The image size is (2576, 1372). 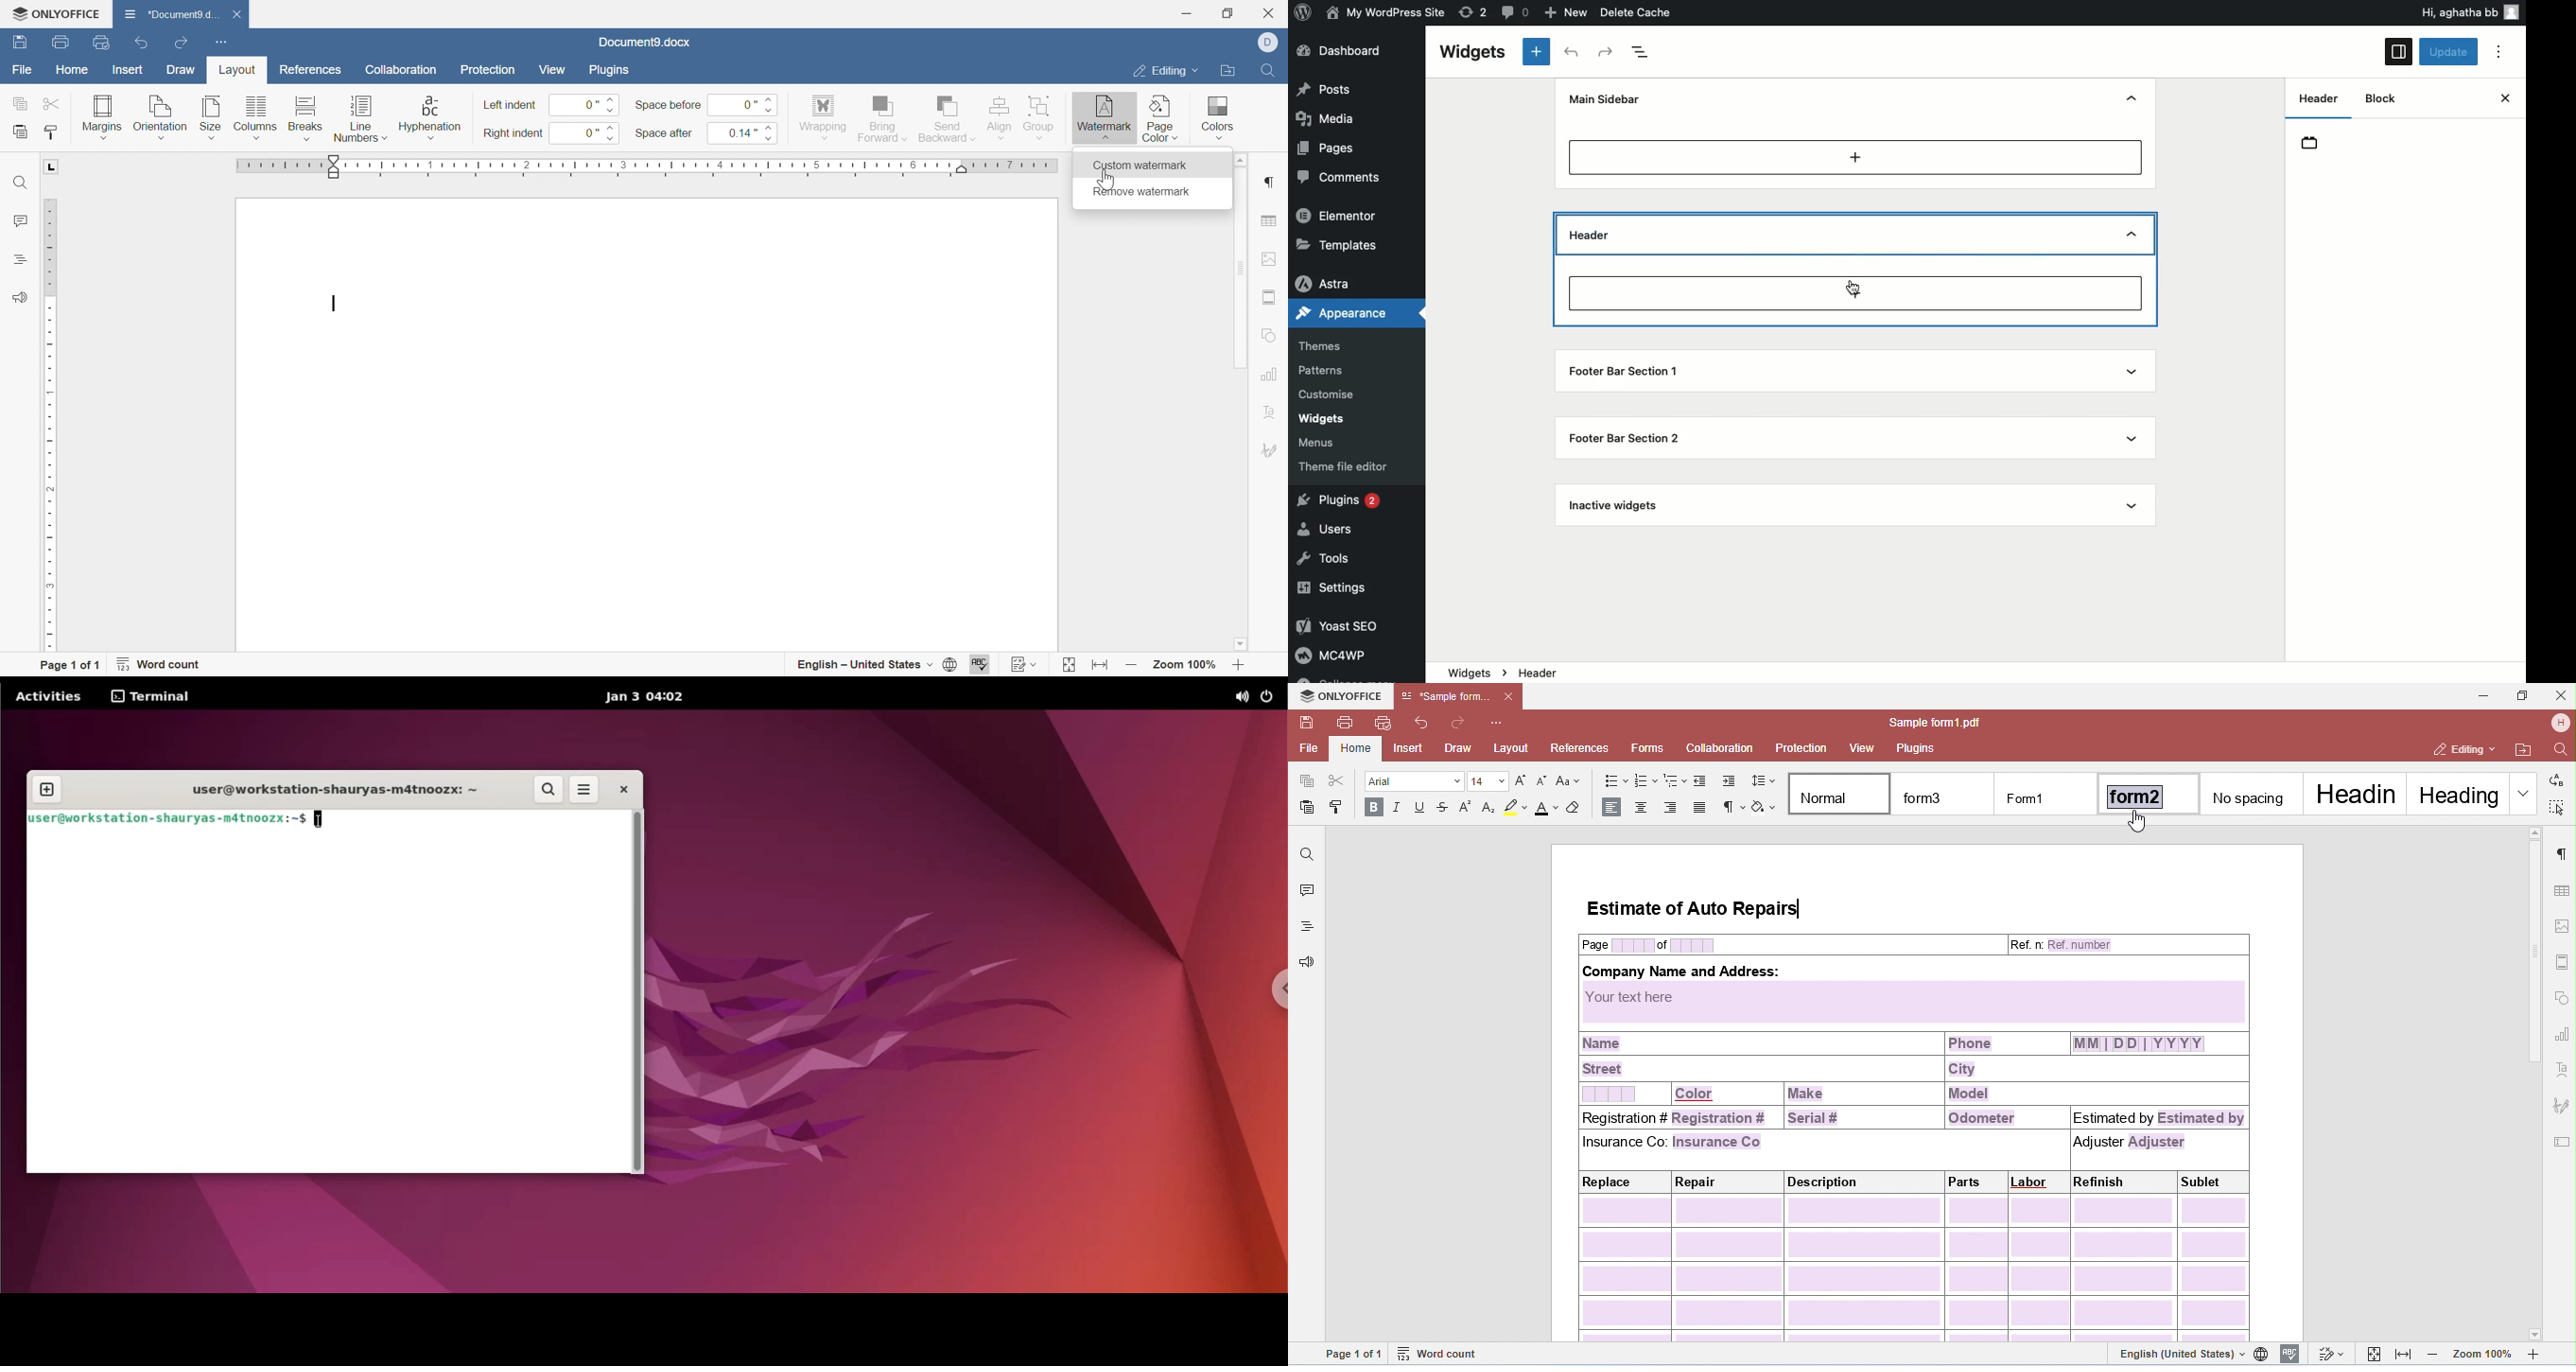 What do you see at coordinates (1138, 193) in the screenshot?
I see `remove watermark` at bounding box center [1138, 193].